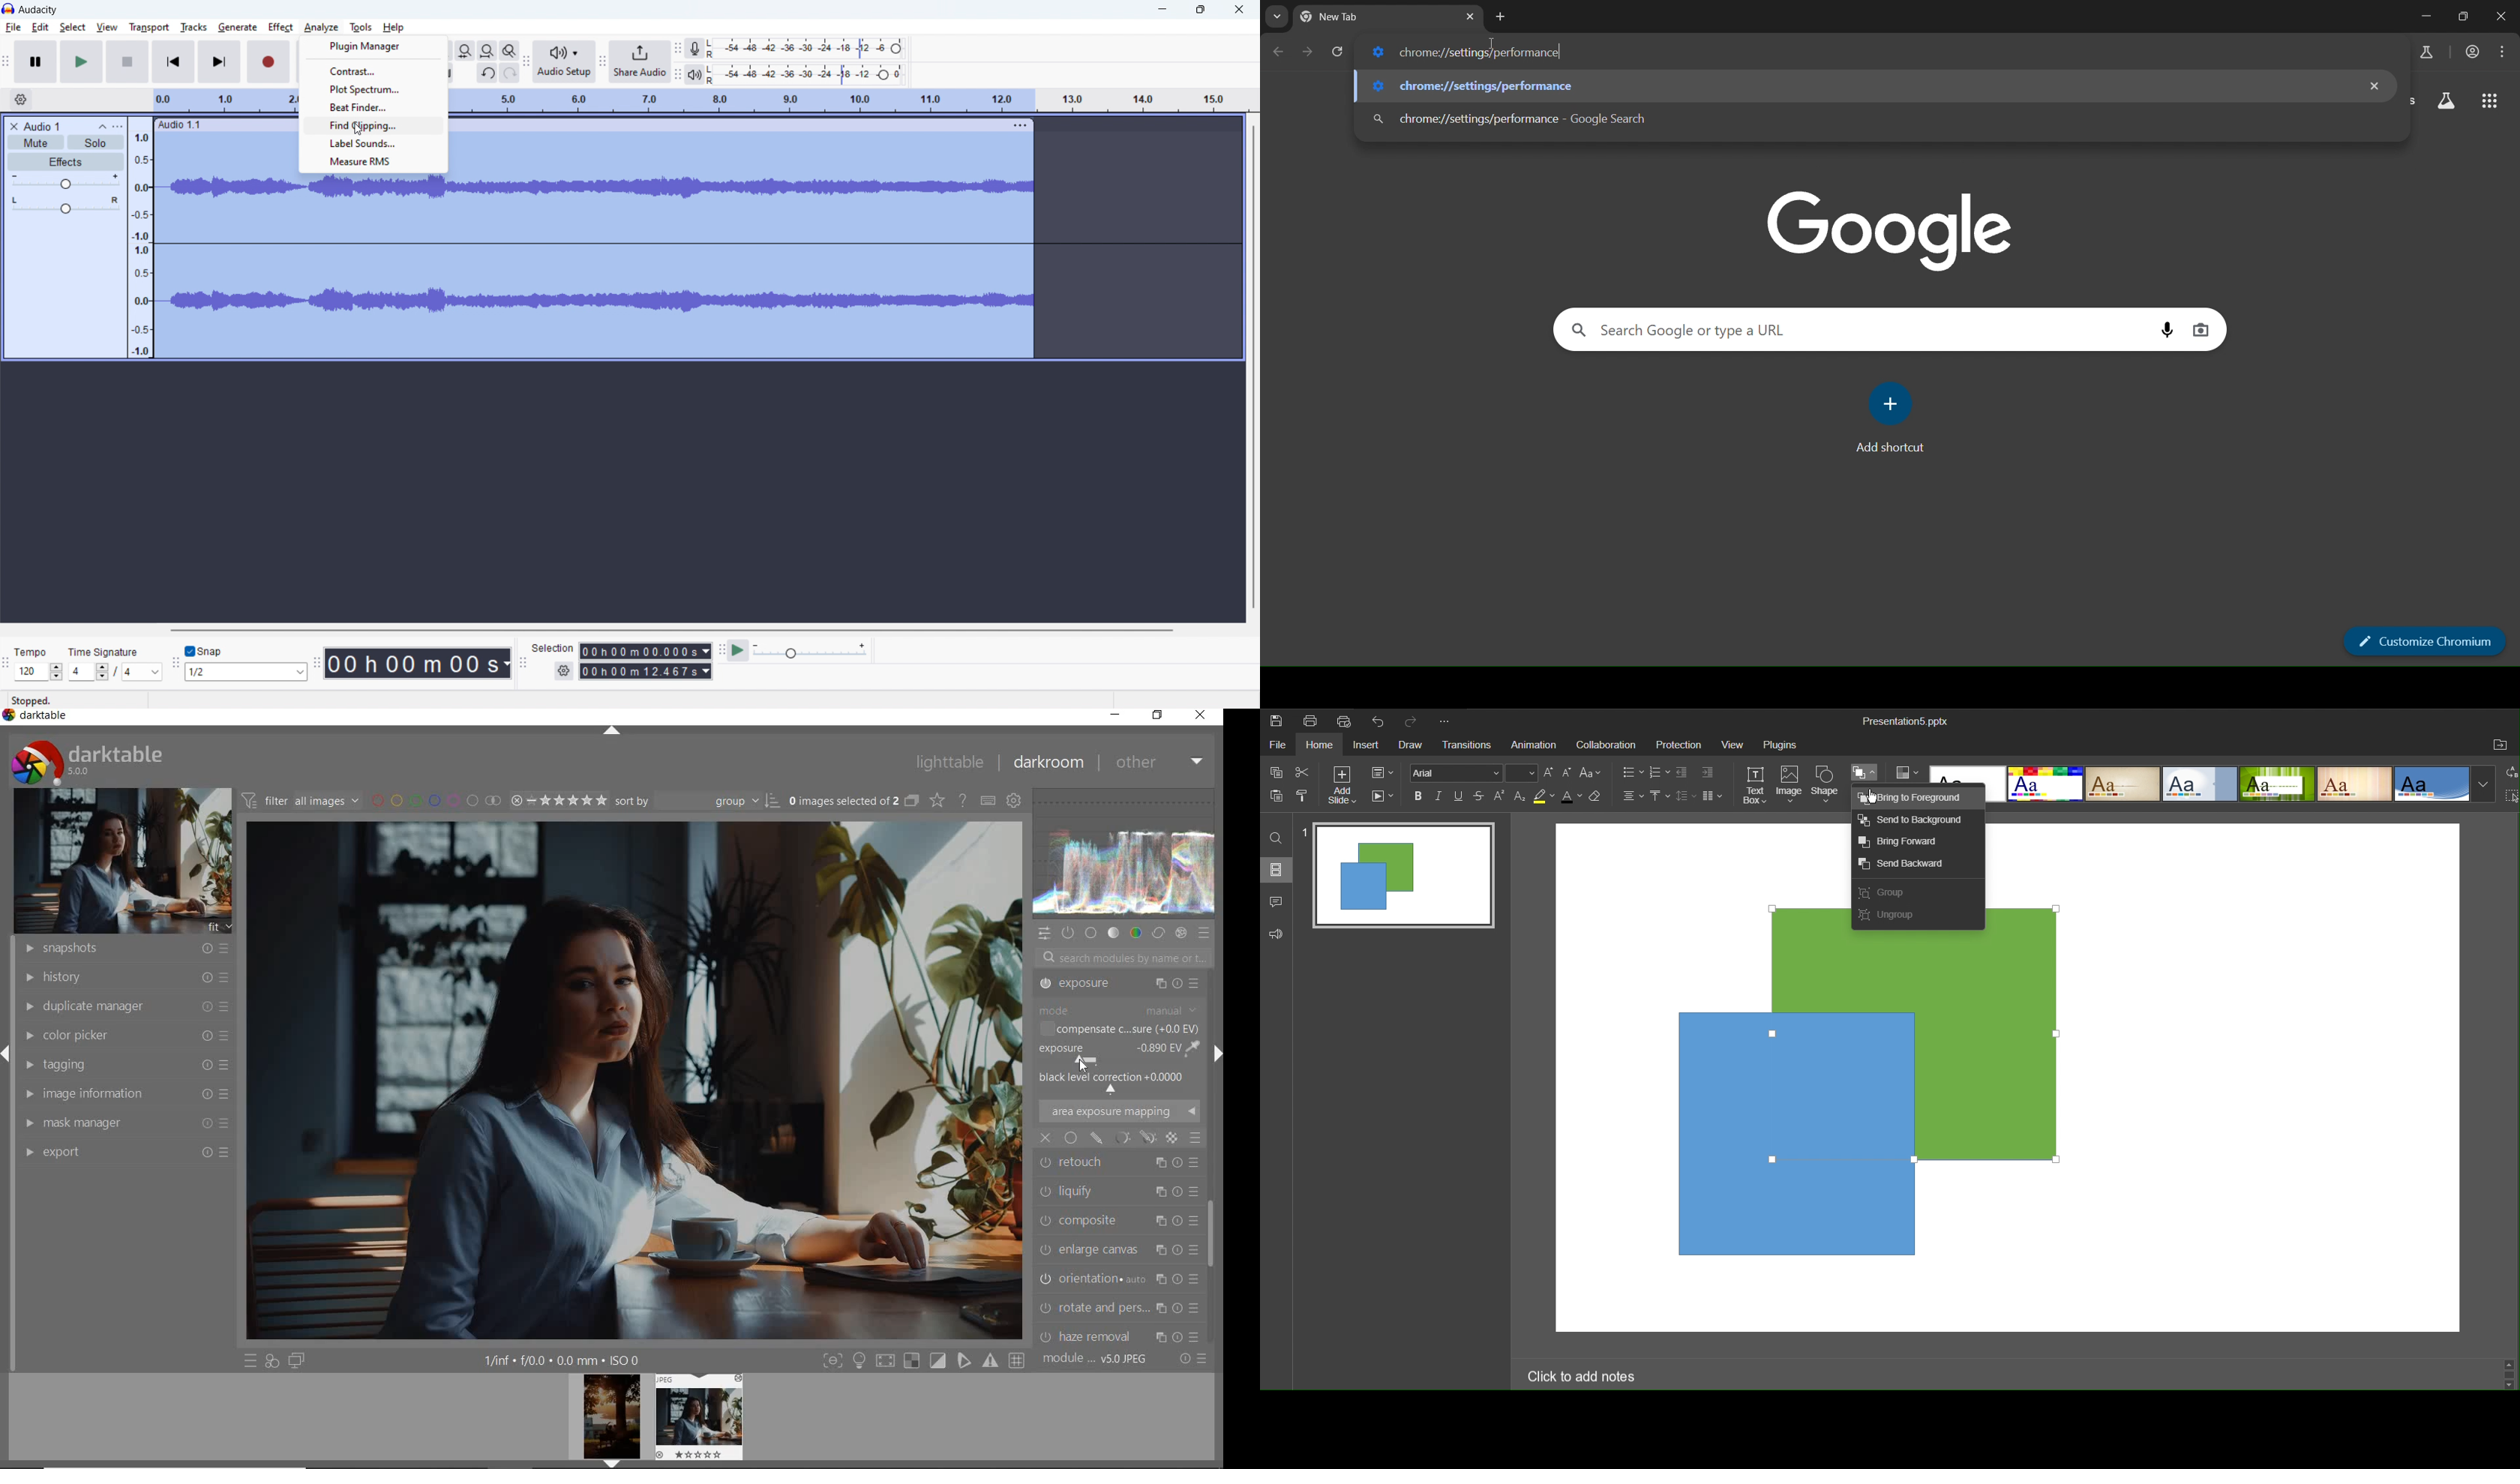  What do you see at coordinates (36, 62) in the screenshot?
I see `pause` at bounding box center [36, 62].